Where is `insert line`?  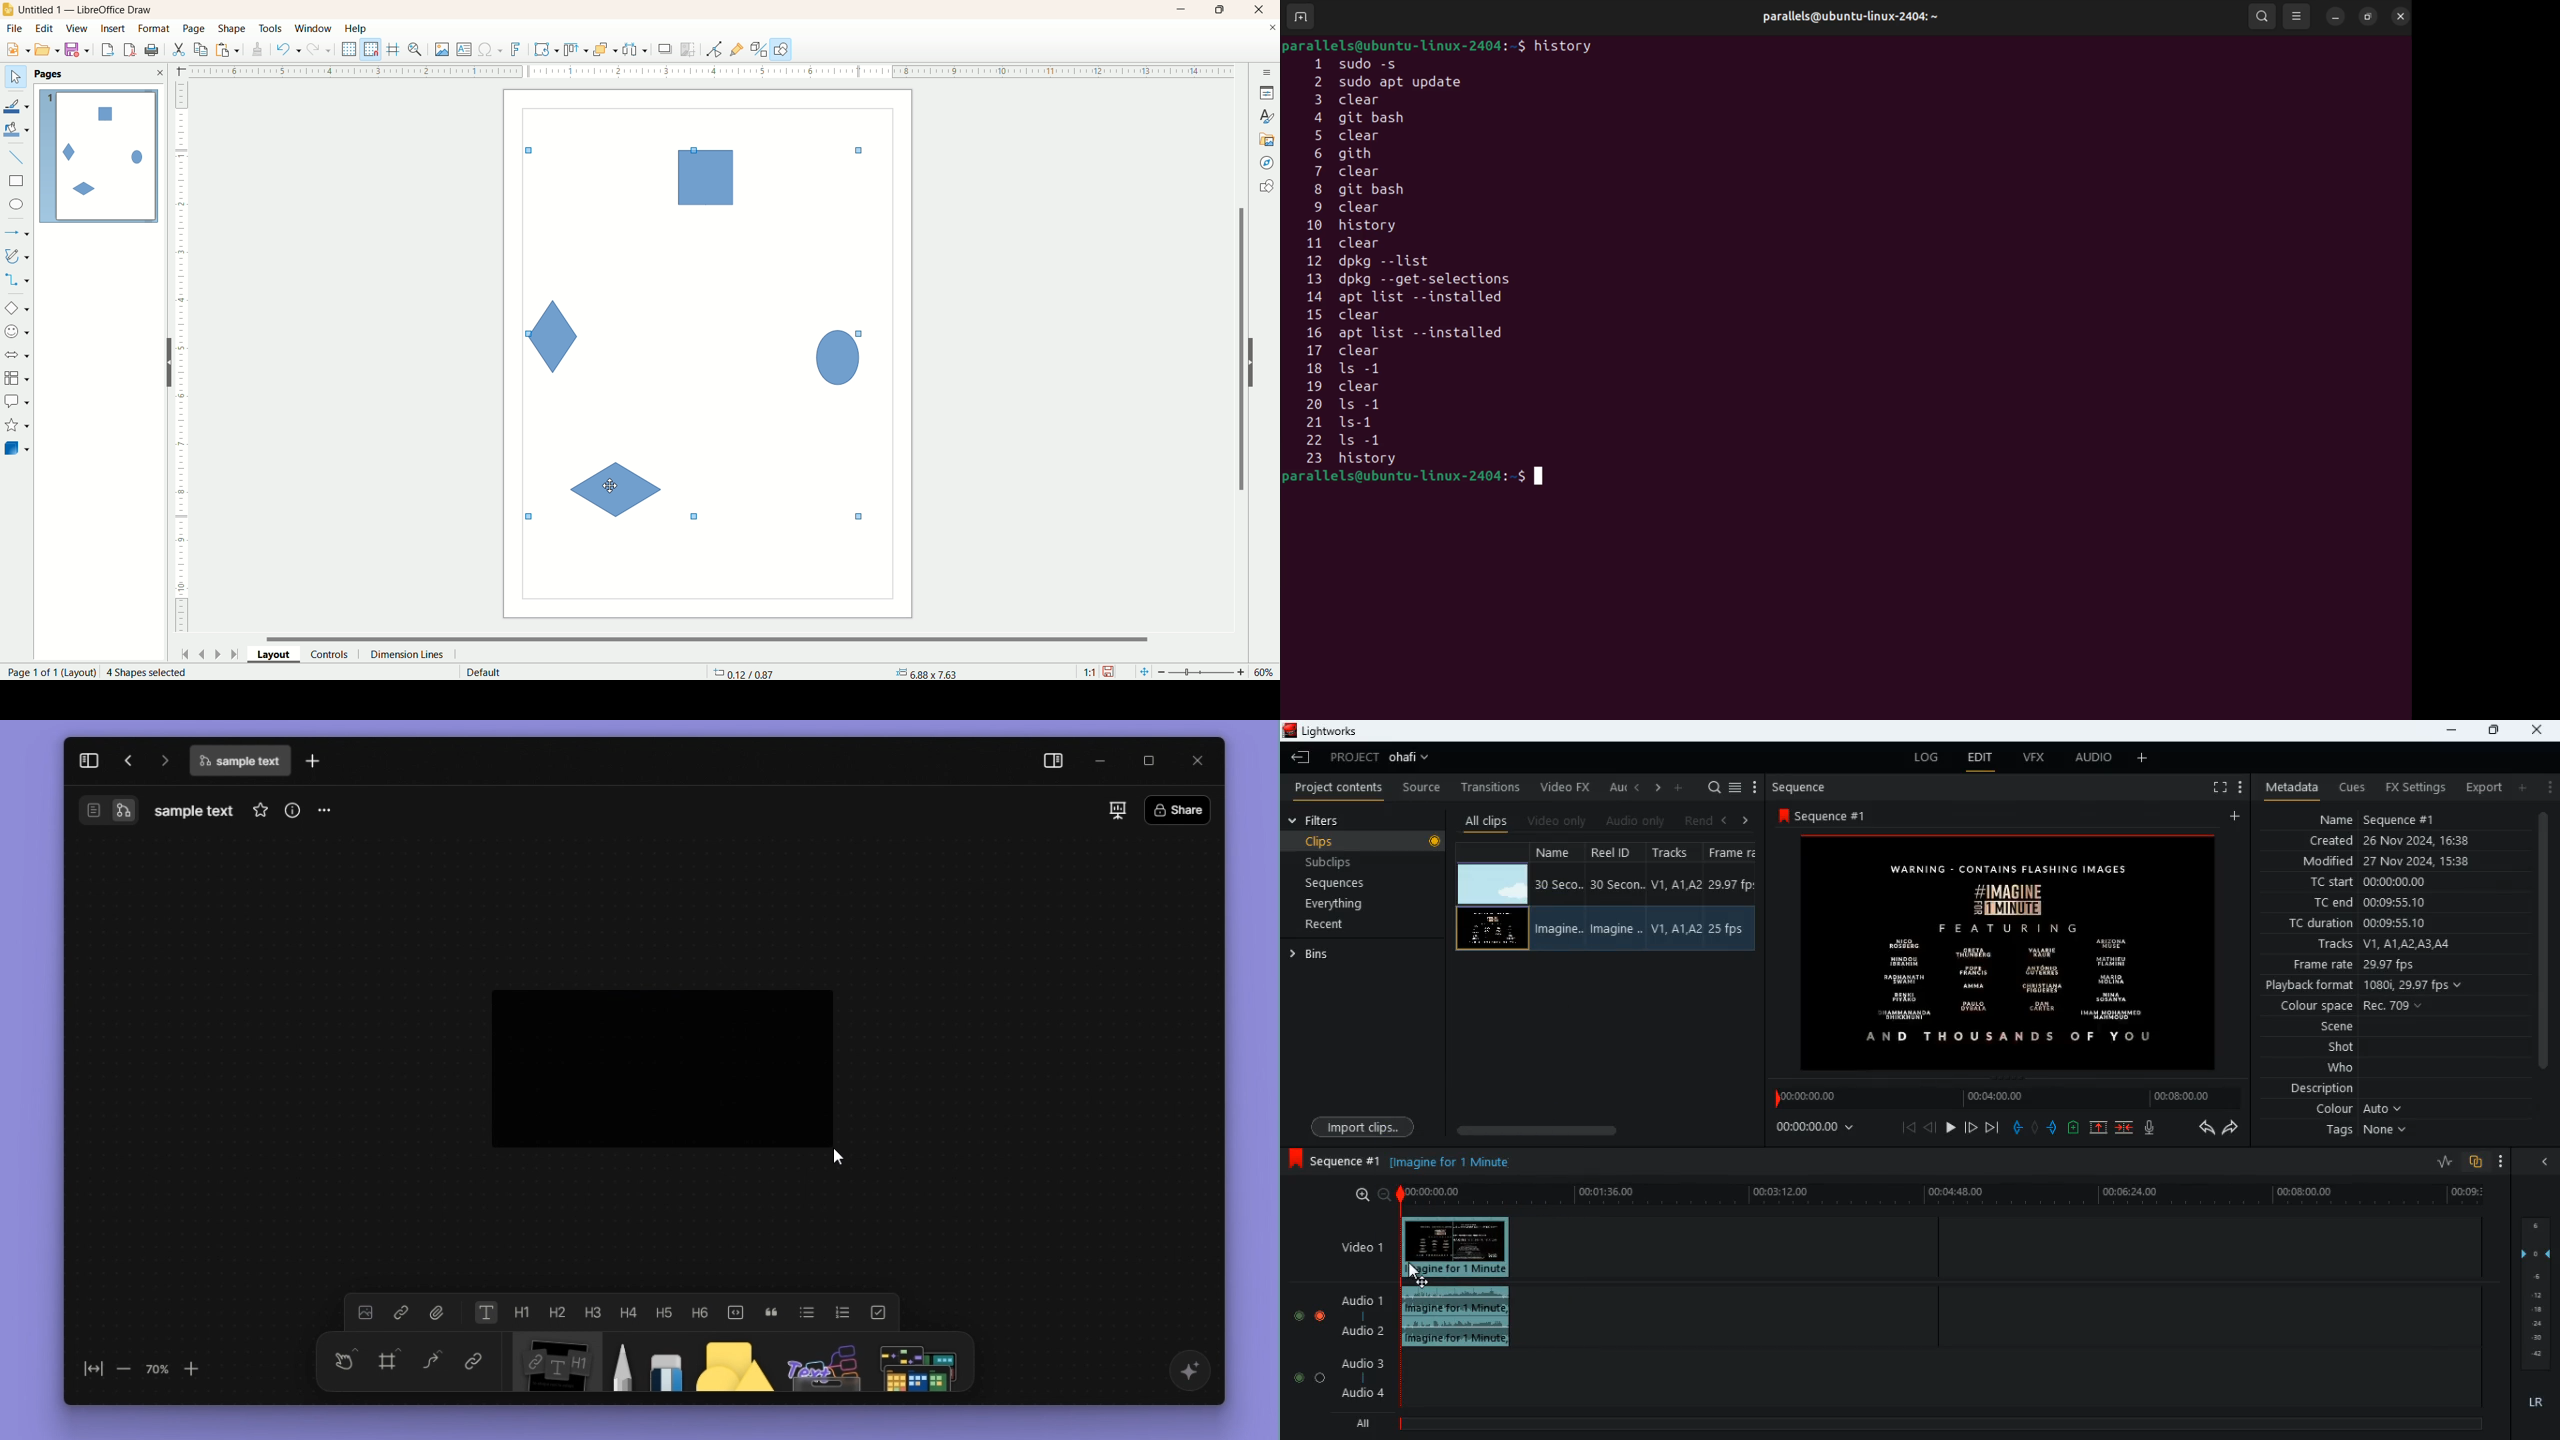
insert line is located at coordinates (19, 158).